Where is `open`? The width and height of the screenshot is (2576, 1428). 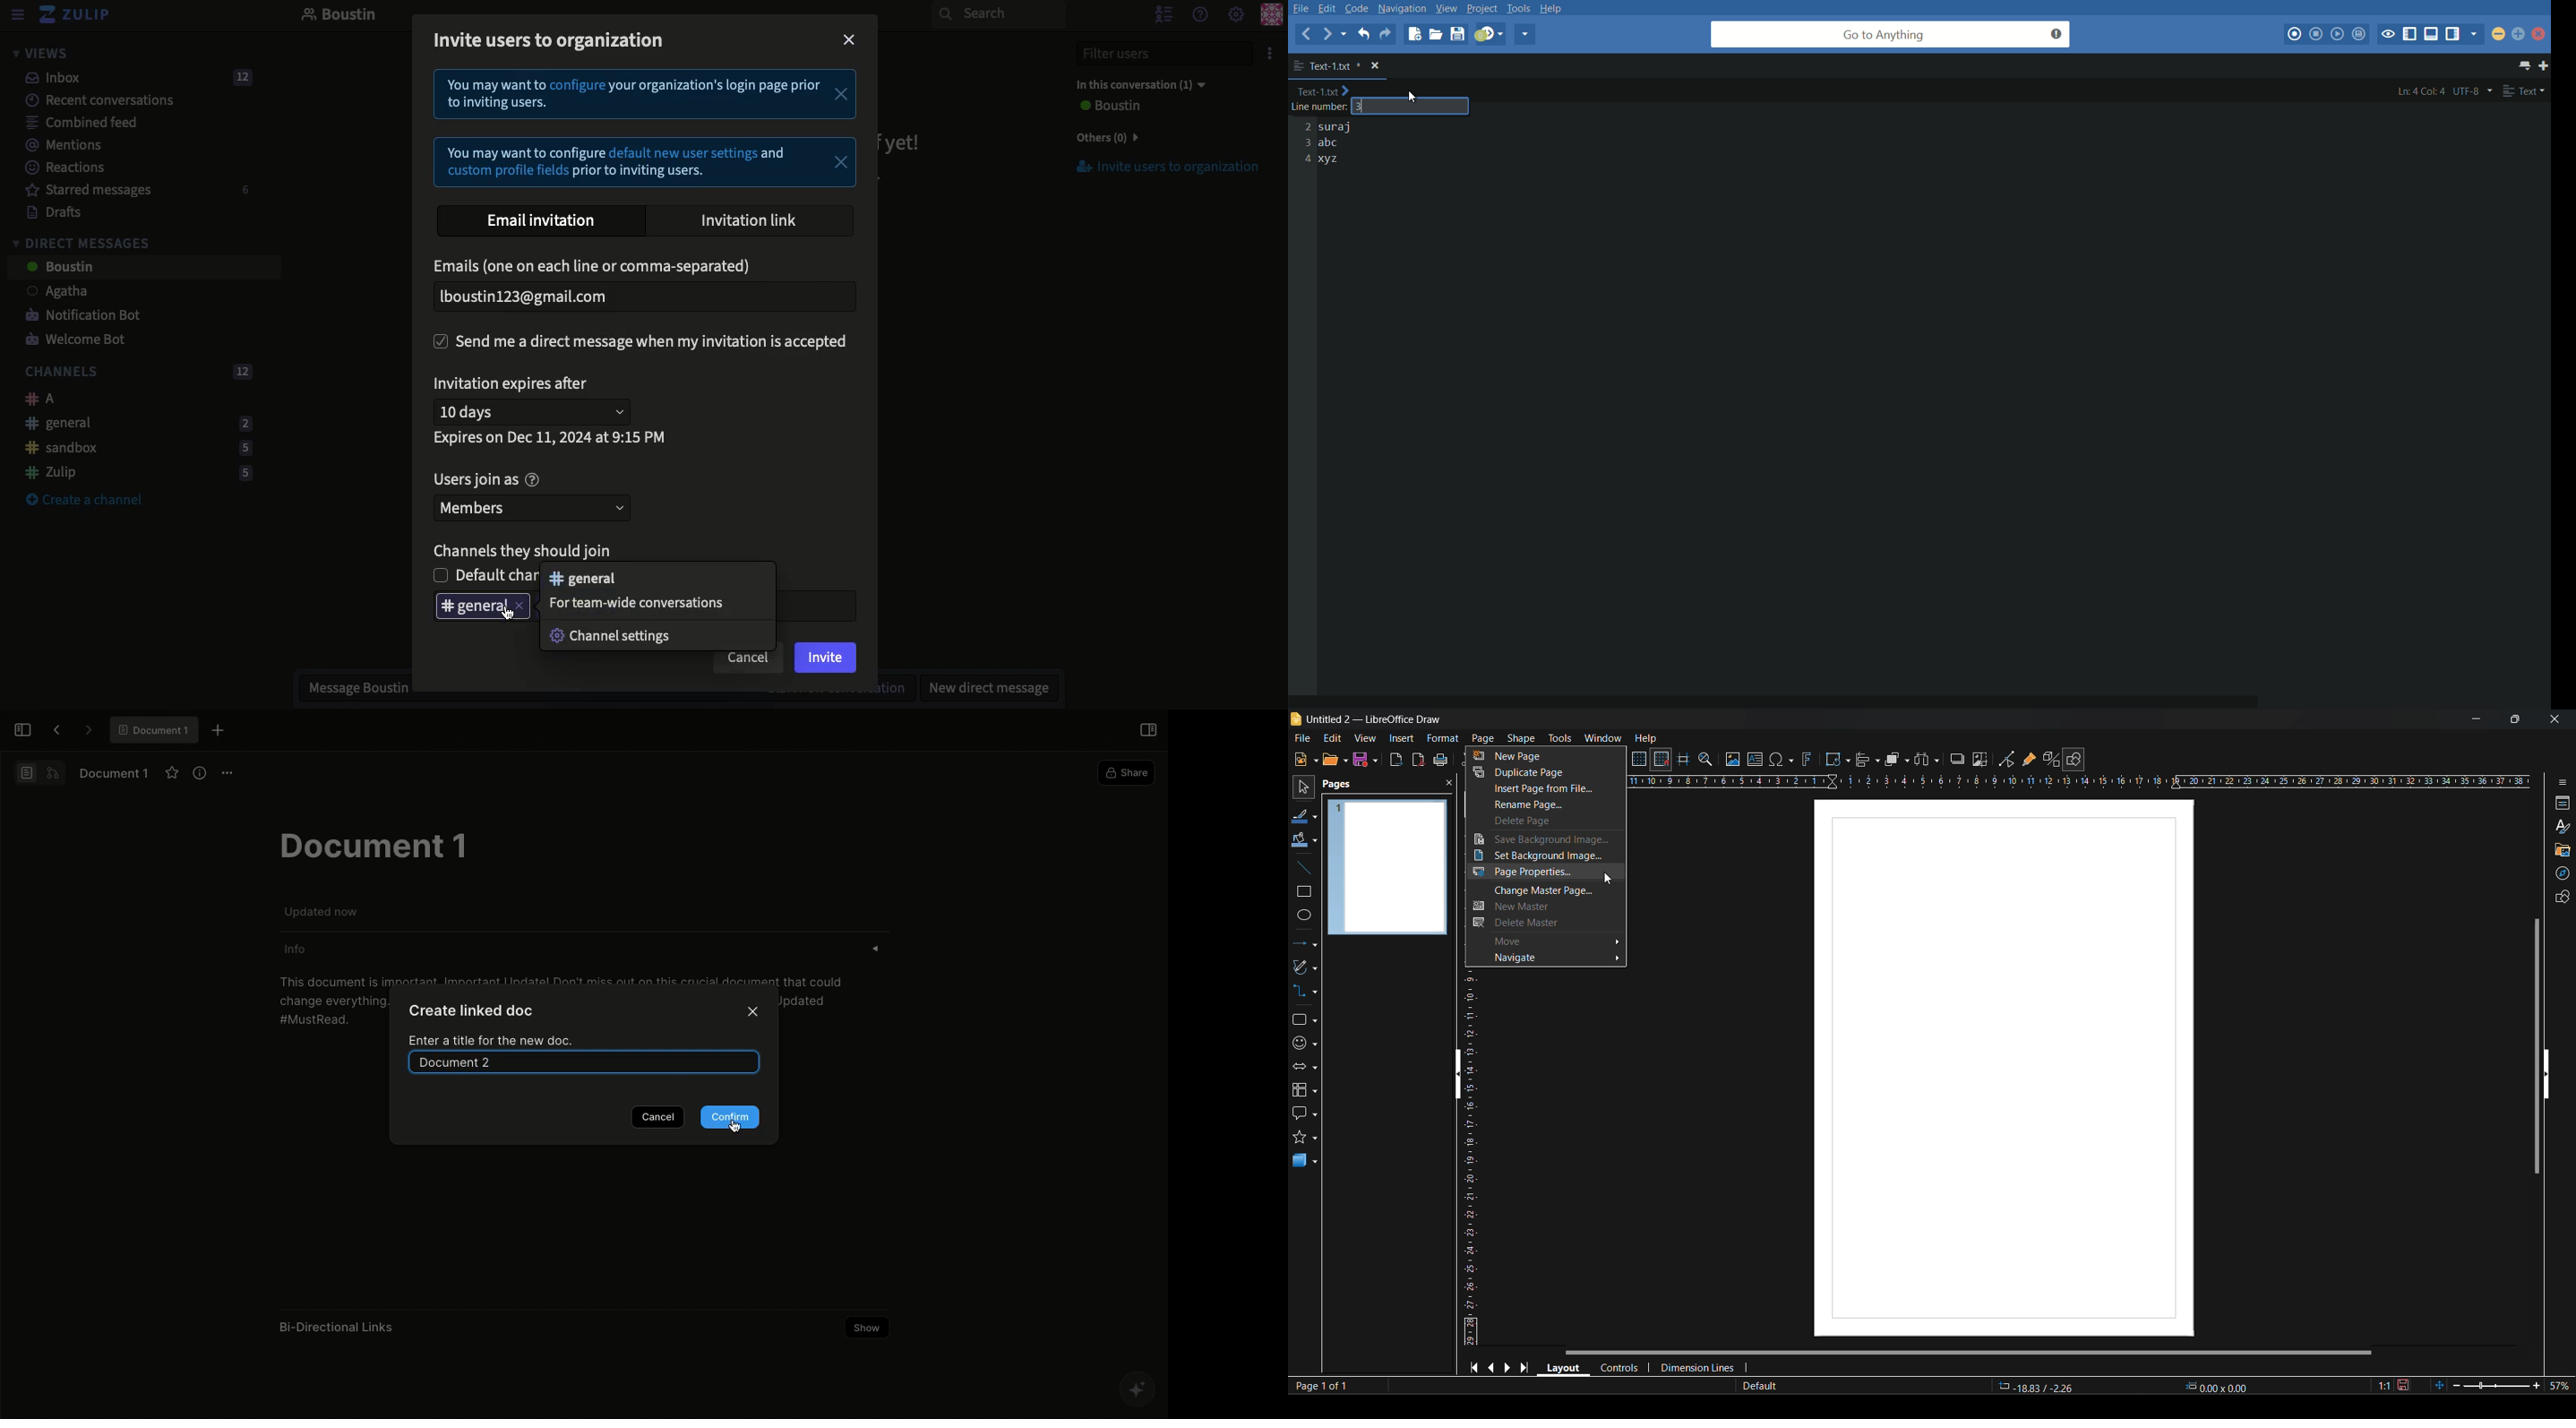
open is located at coordinates (1333, 760).